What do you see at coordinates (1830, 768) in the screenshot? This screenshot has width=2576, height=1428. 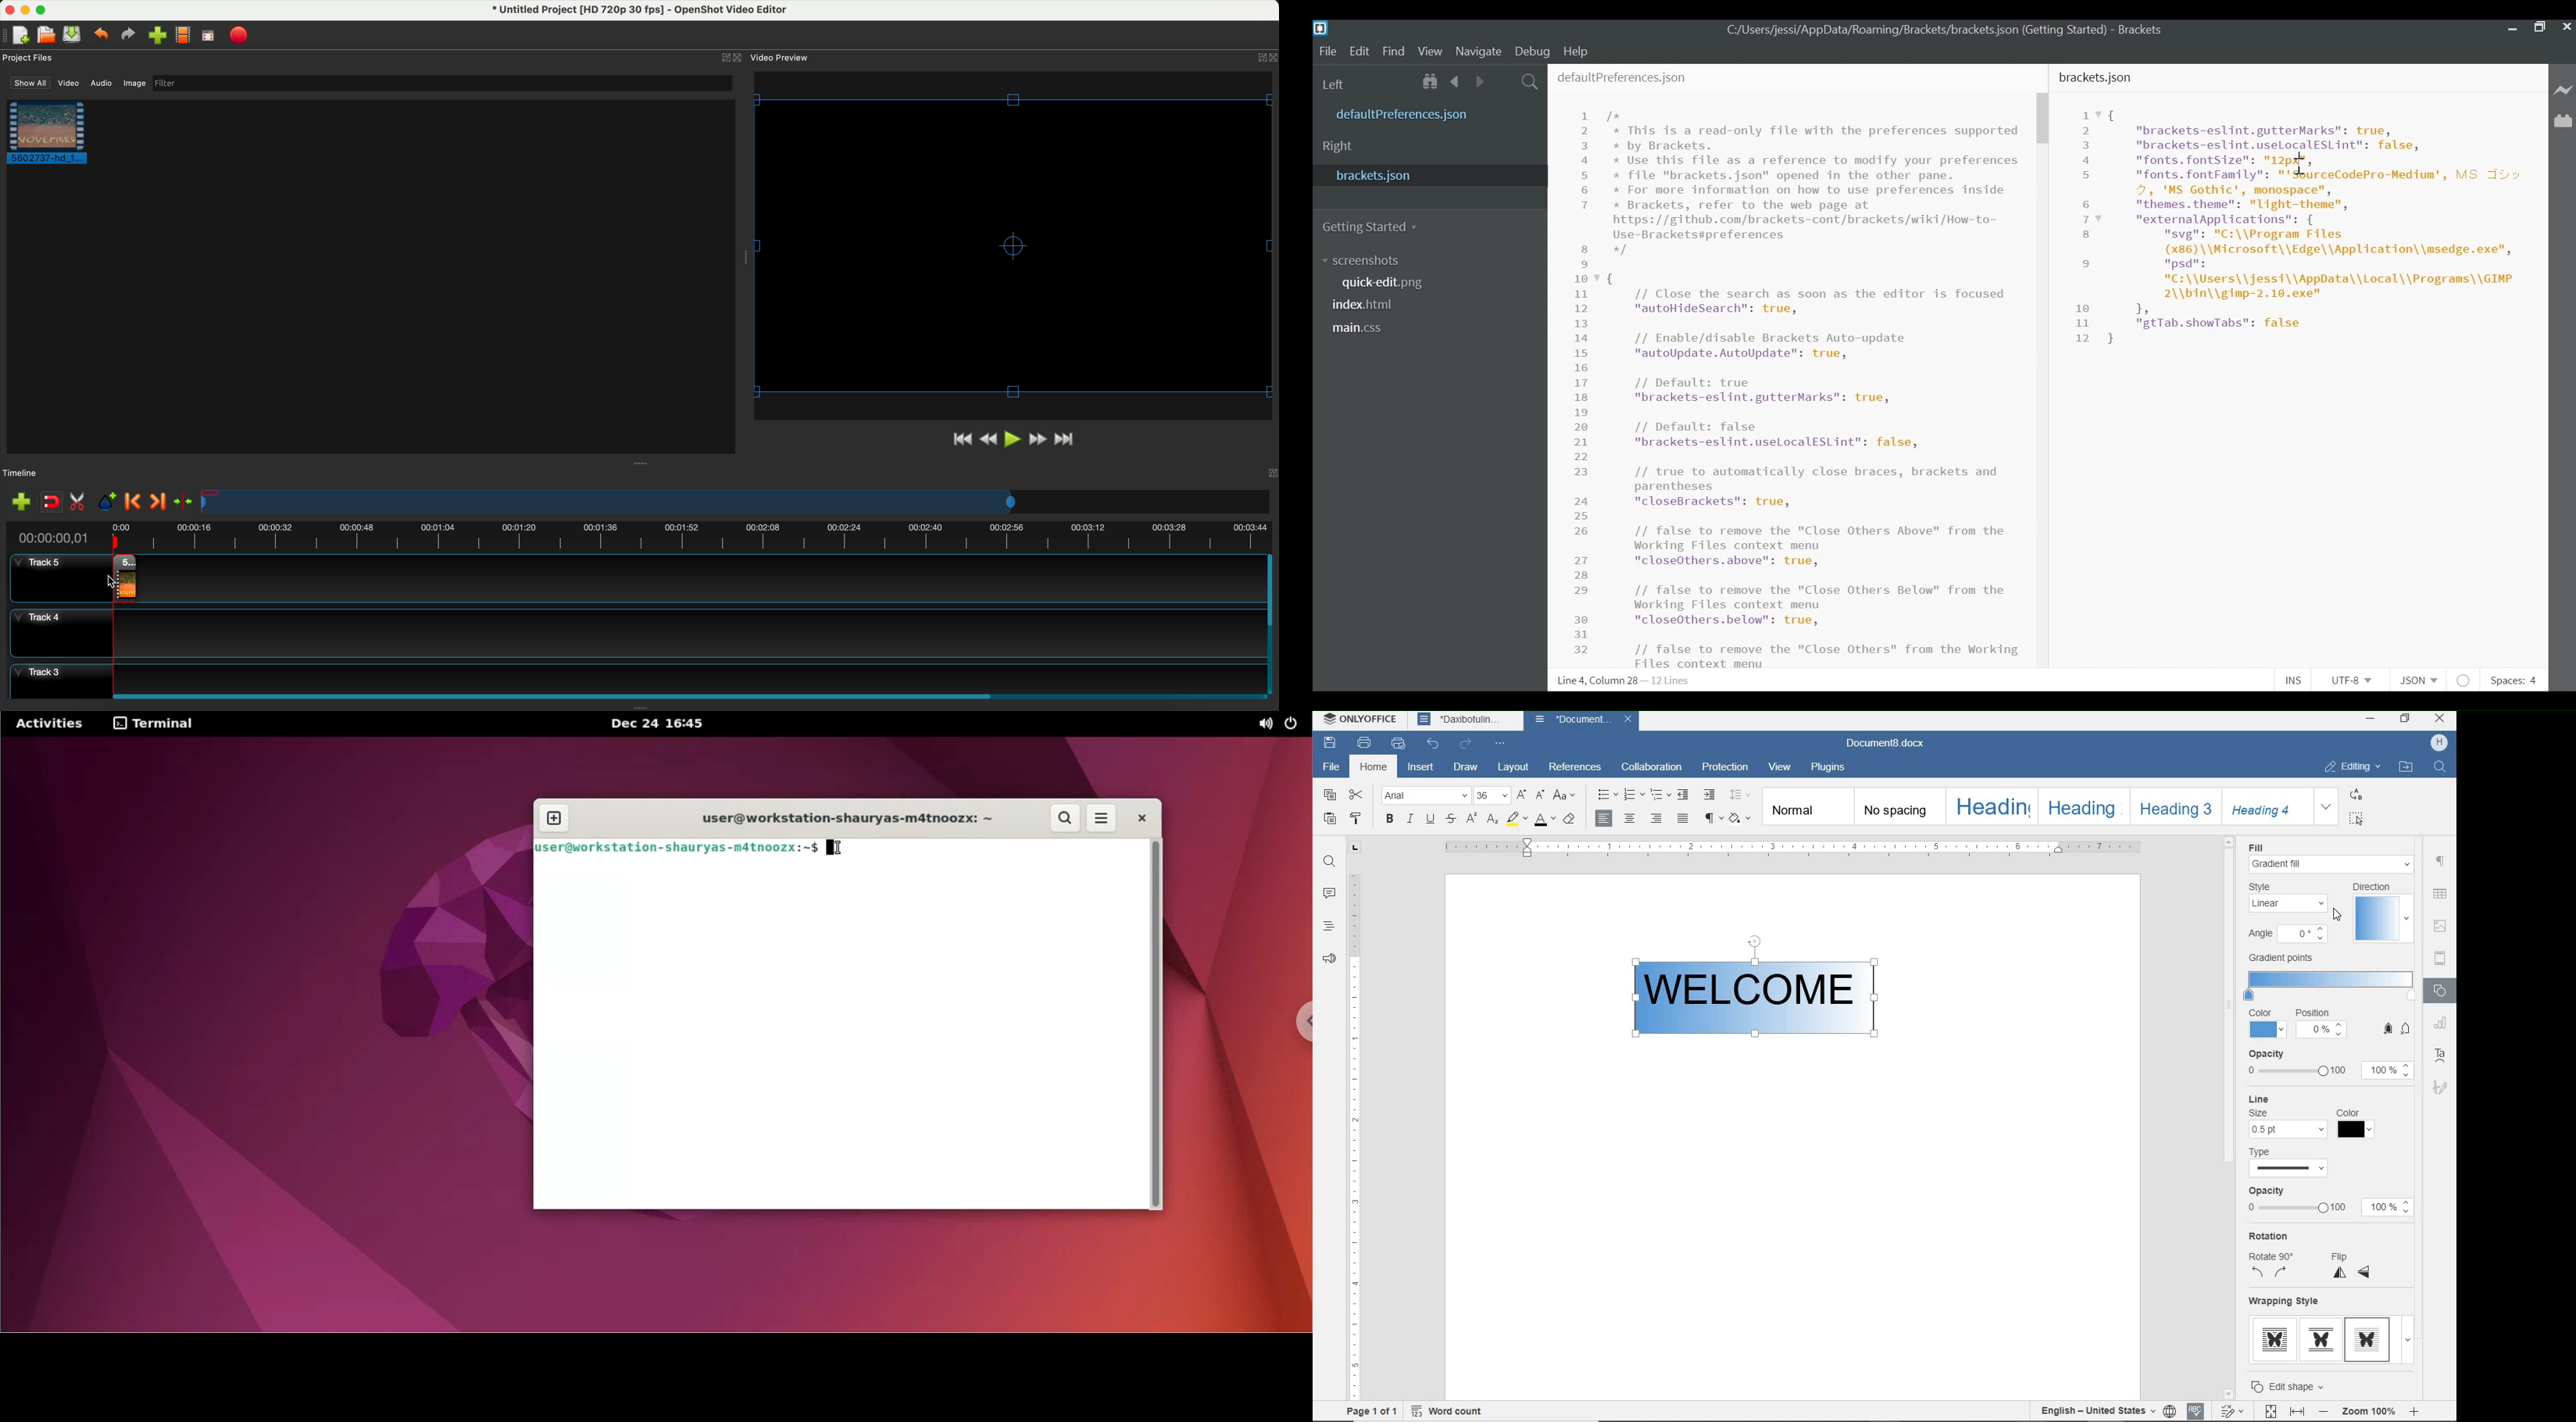 I see `PLUGINS` at bounding box center [1830, 768].